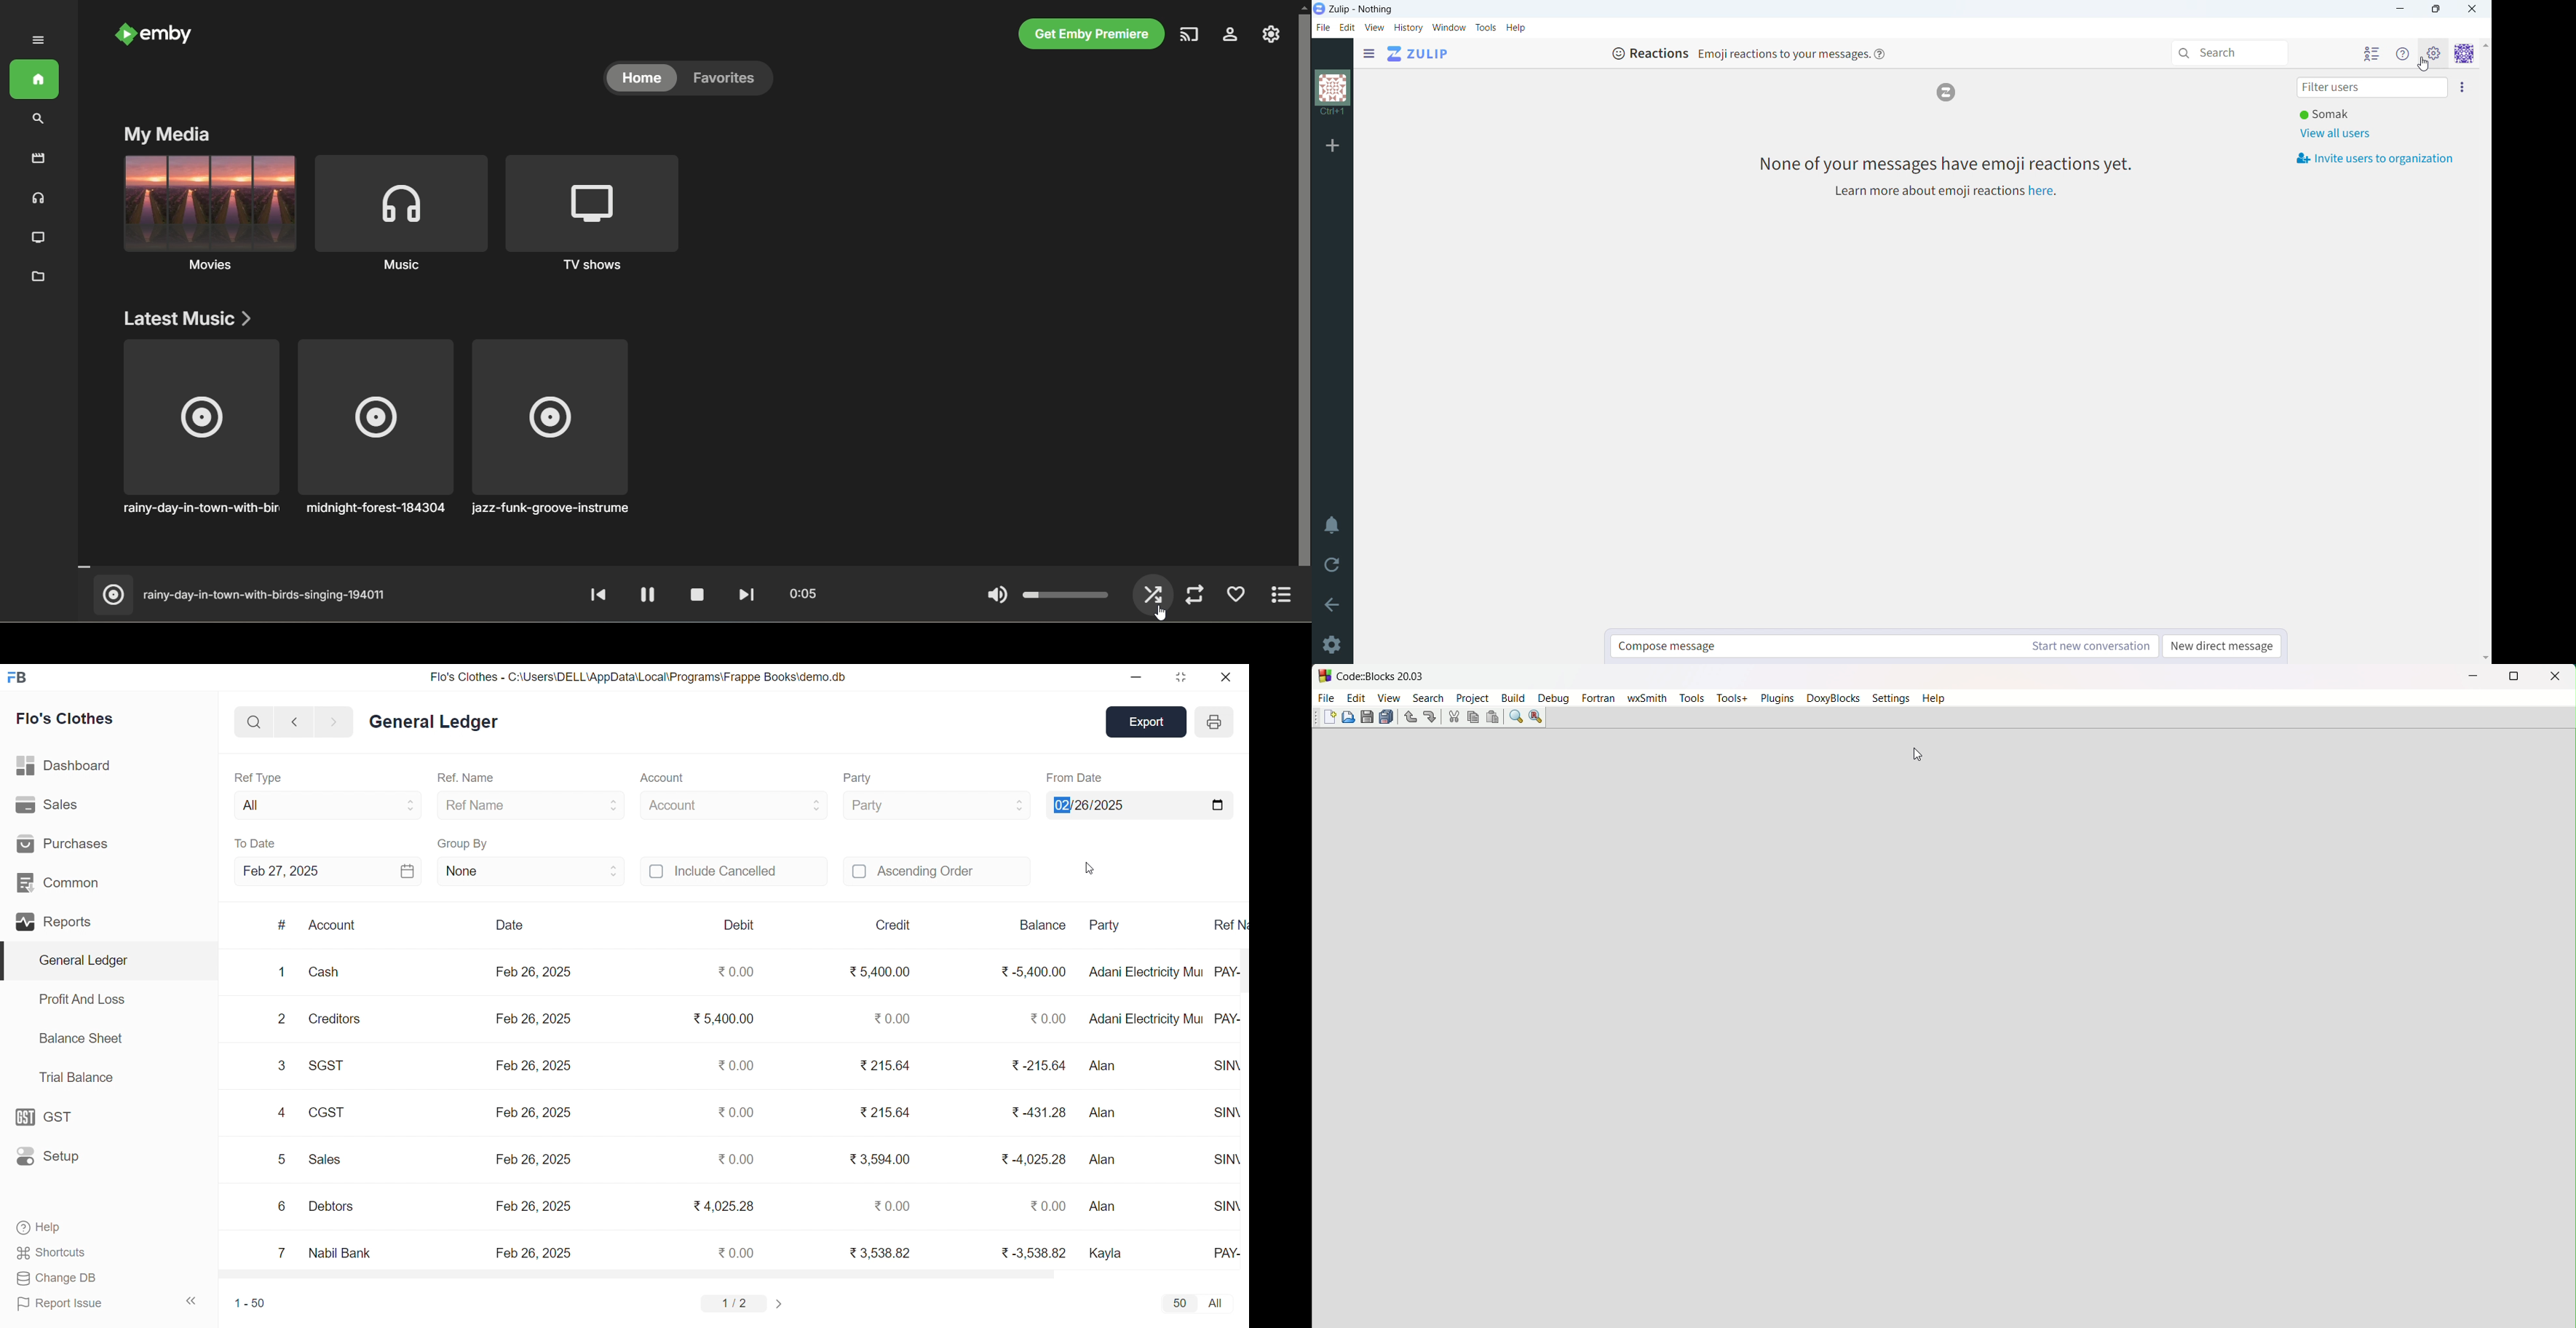 Image resolution: width=2576 pixels, height=1344 pixels. I want to click on ₹ 5,400.00, so click(882, 969).